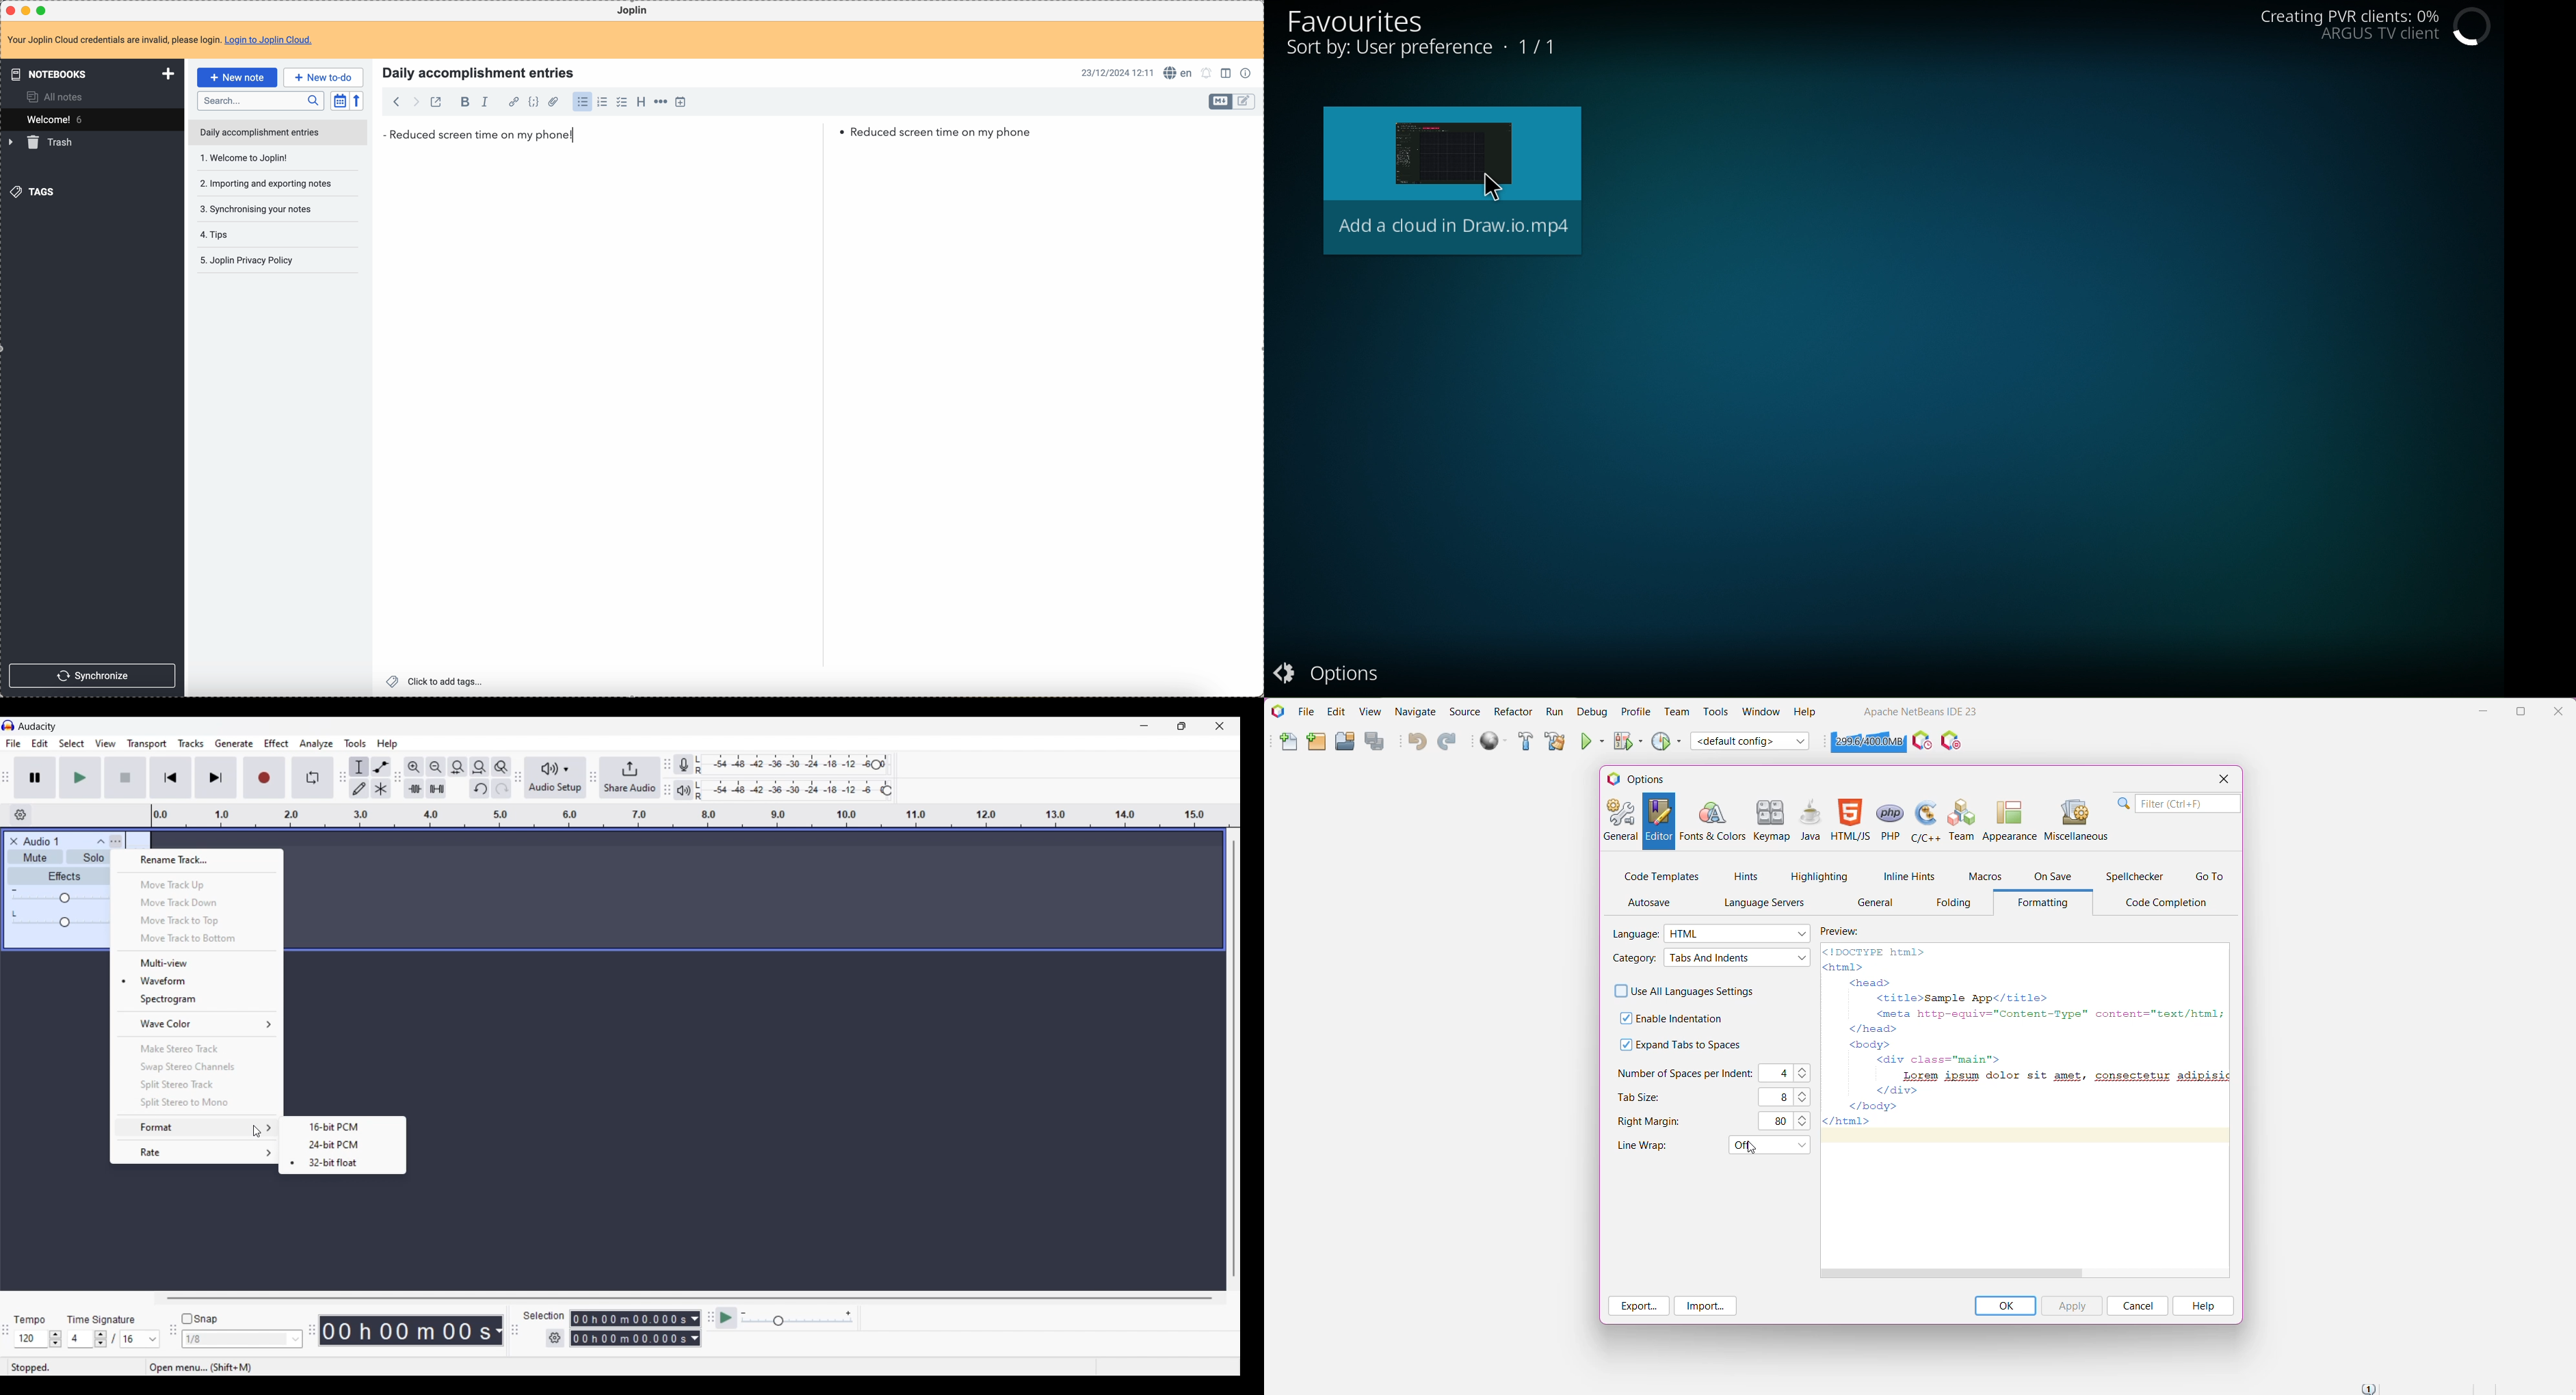 This screenshot has height=1400, width=2576. Describe the element at coordinates (602, 103) in the screenshot. I see `numbered list` at that location.